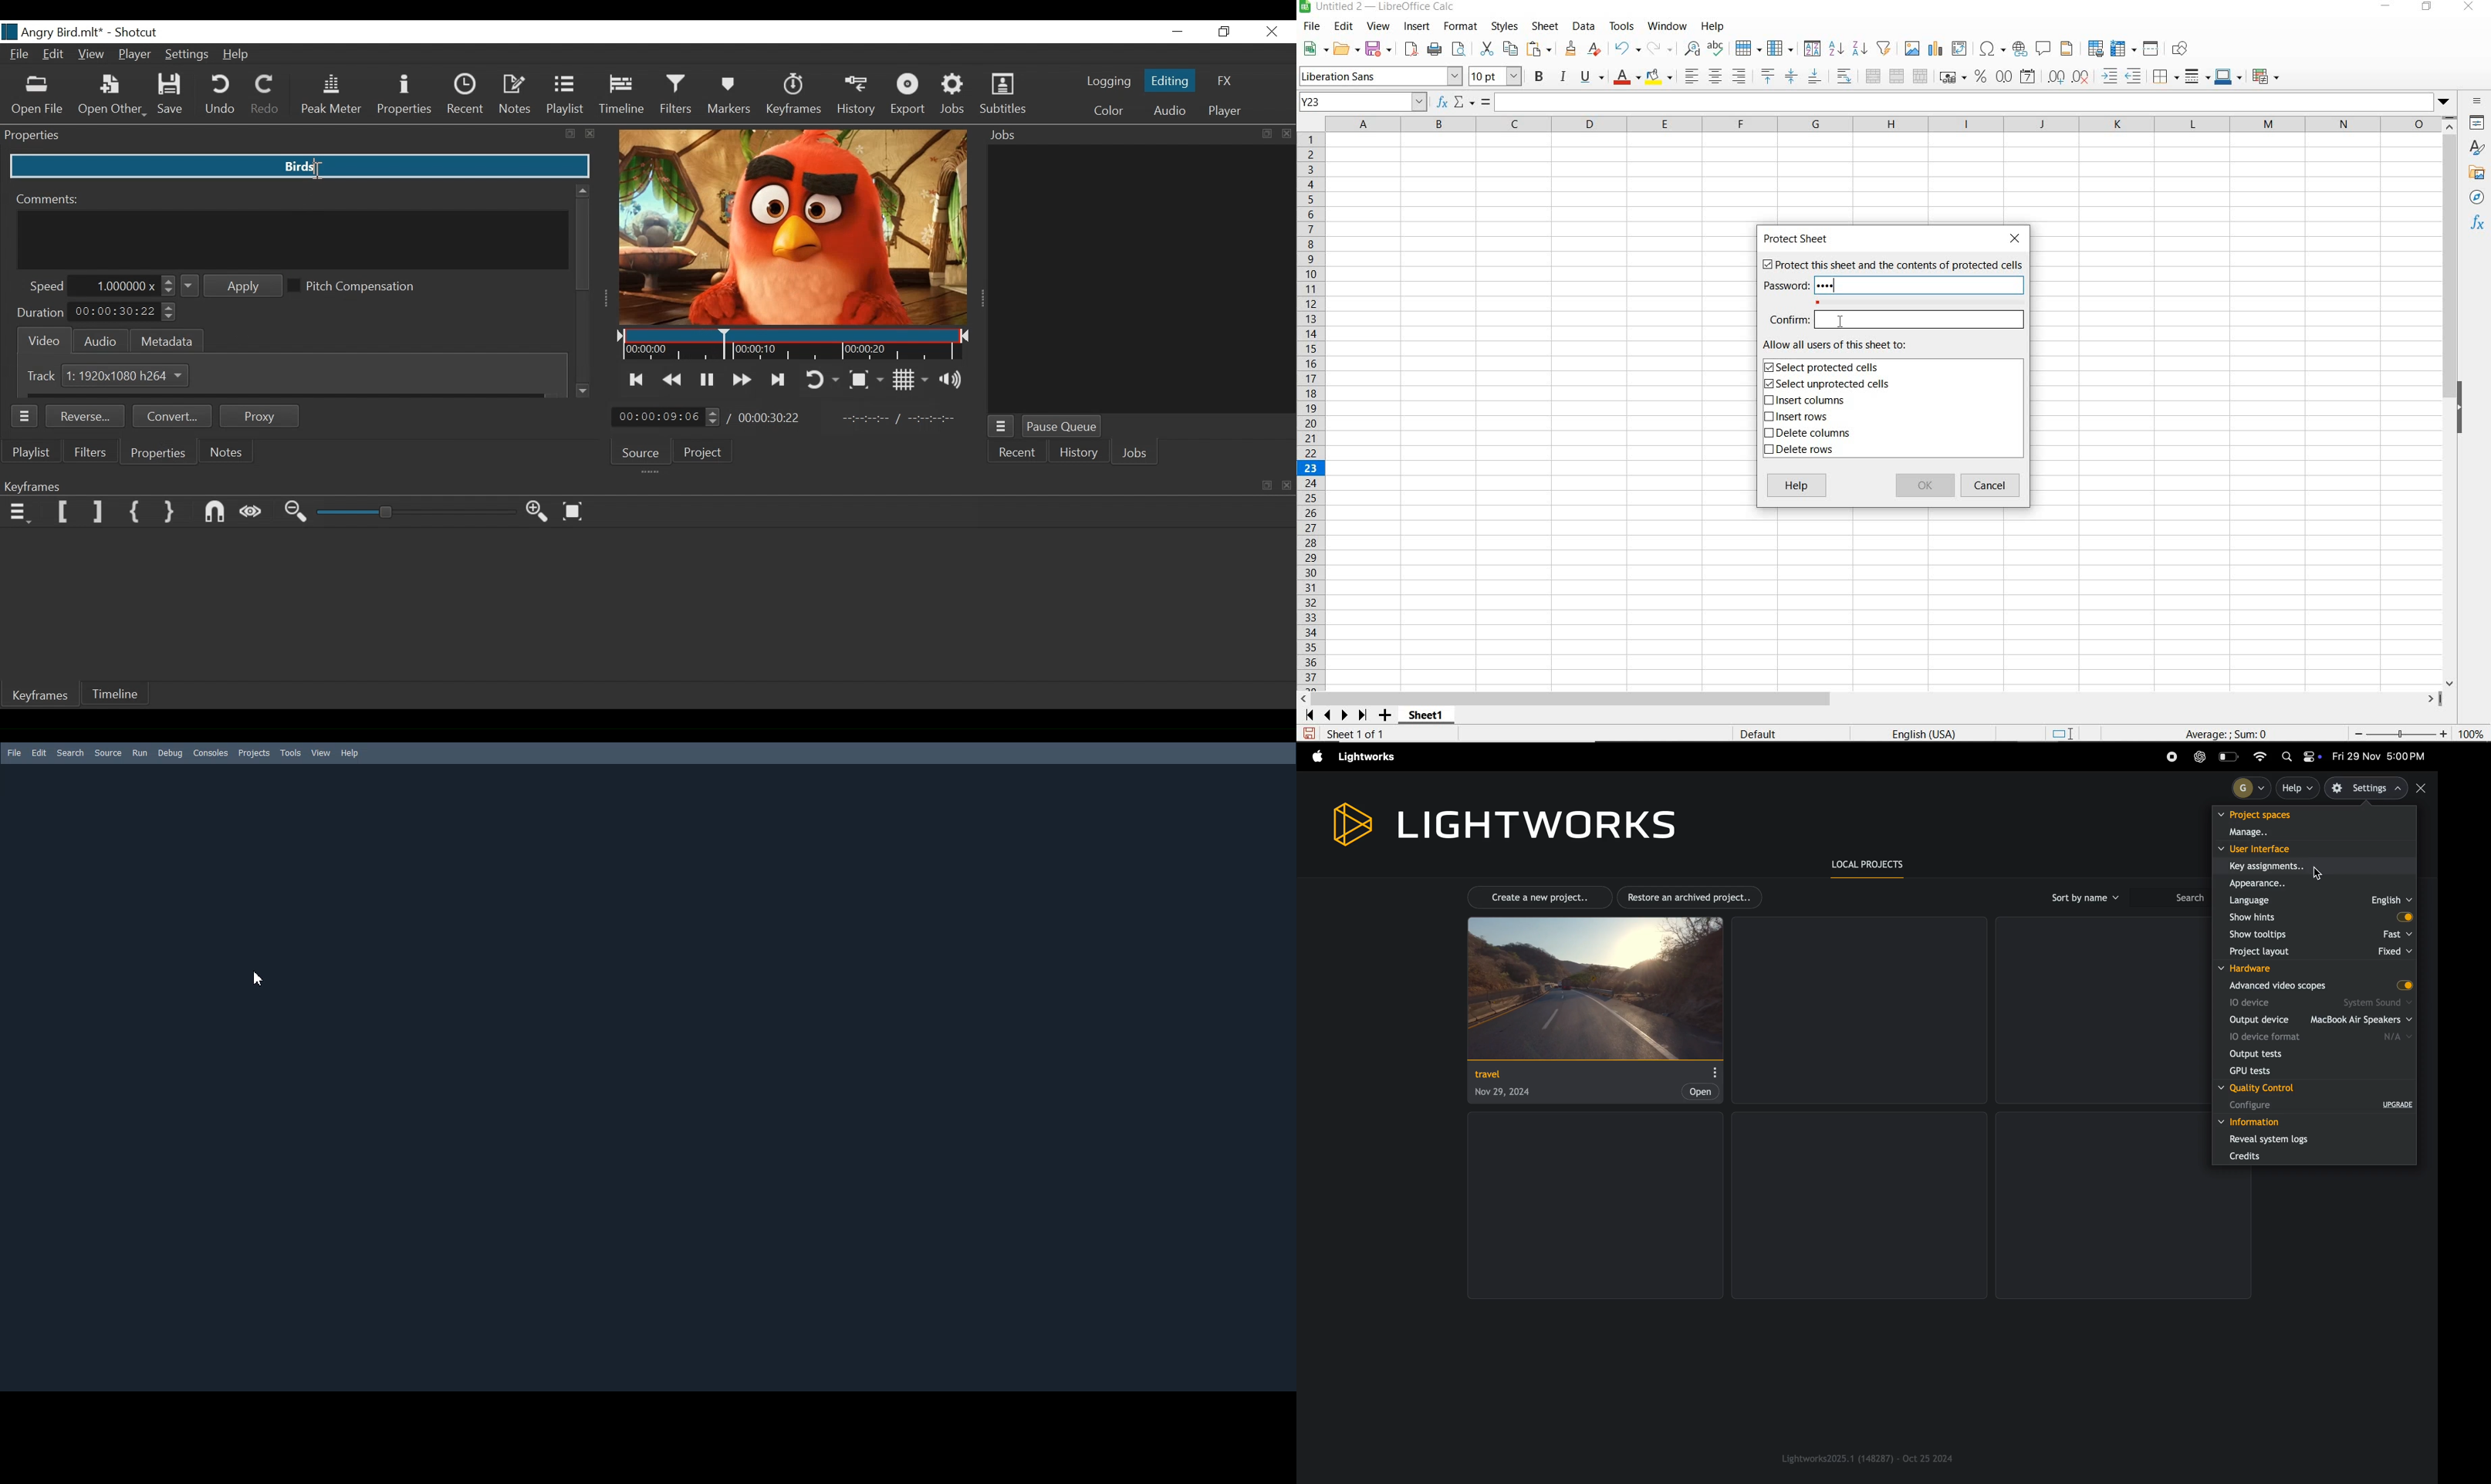 This screenshot has height=1484, width=2492. What do you see at coordinates (1875, 865) in the screenshot?
I see `local prroject` at bounding box center [1875, 865].